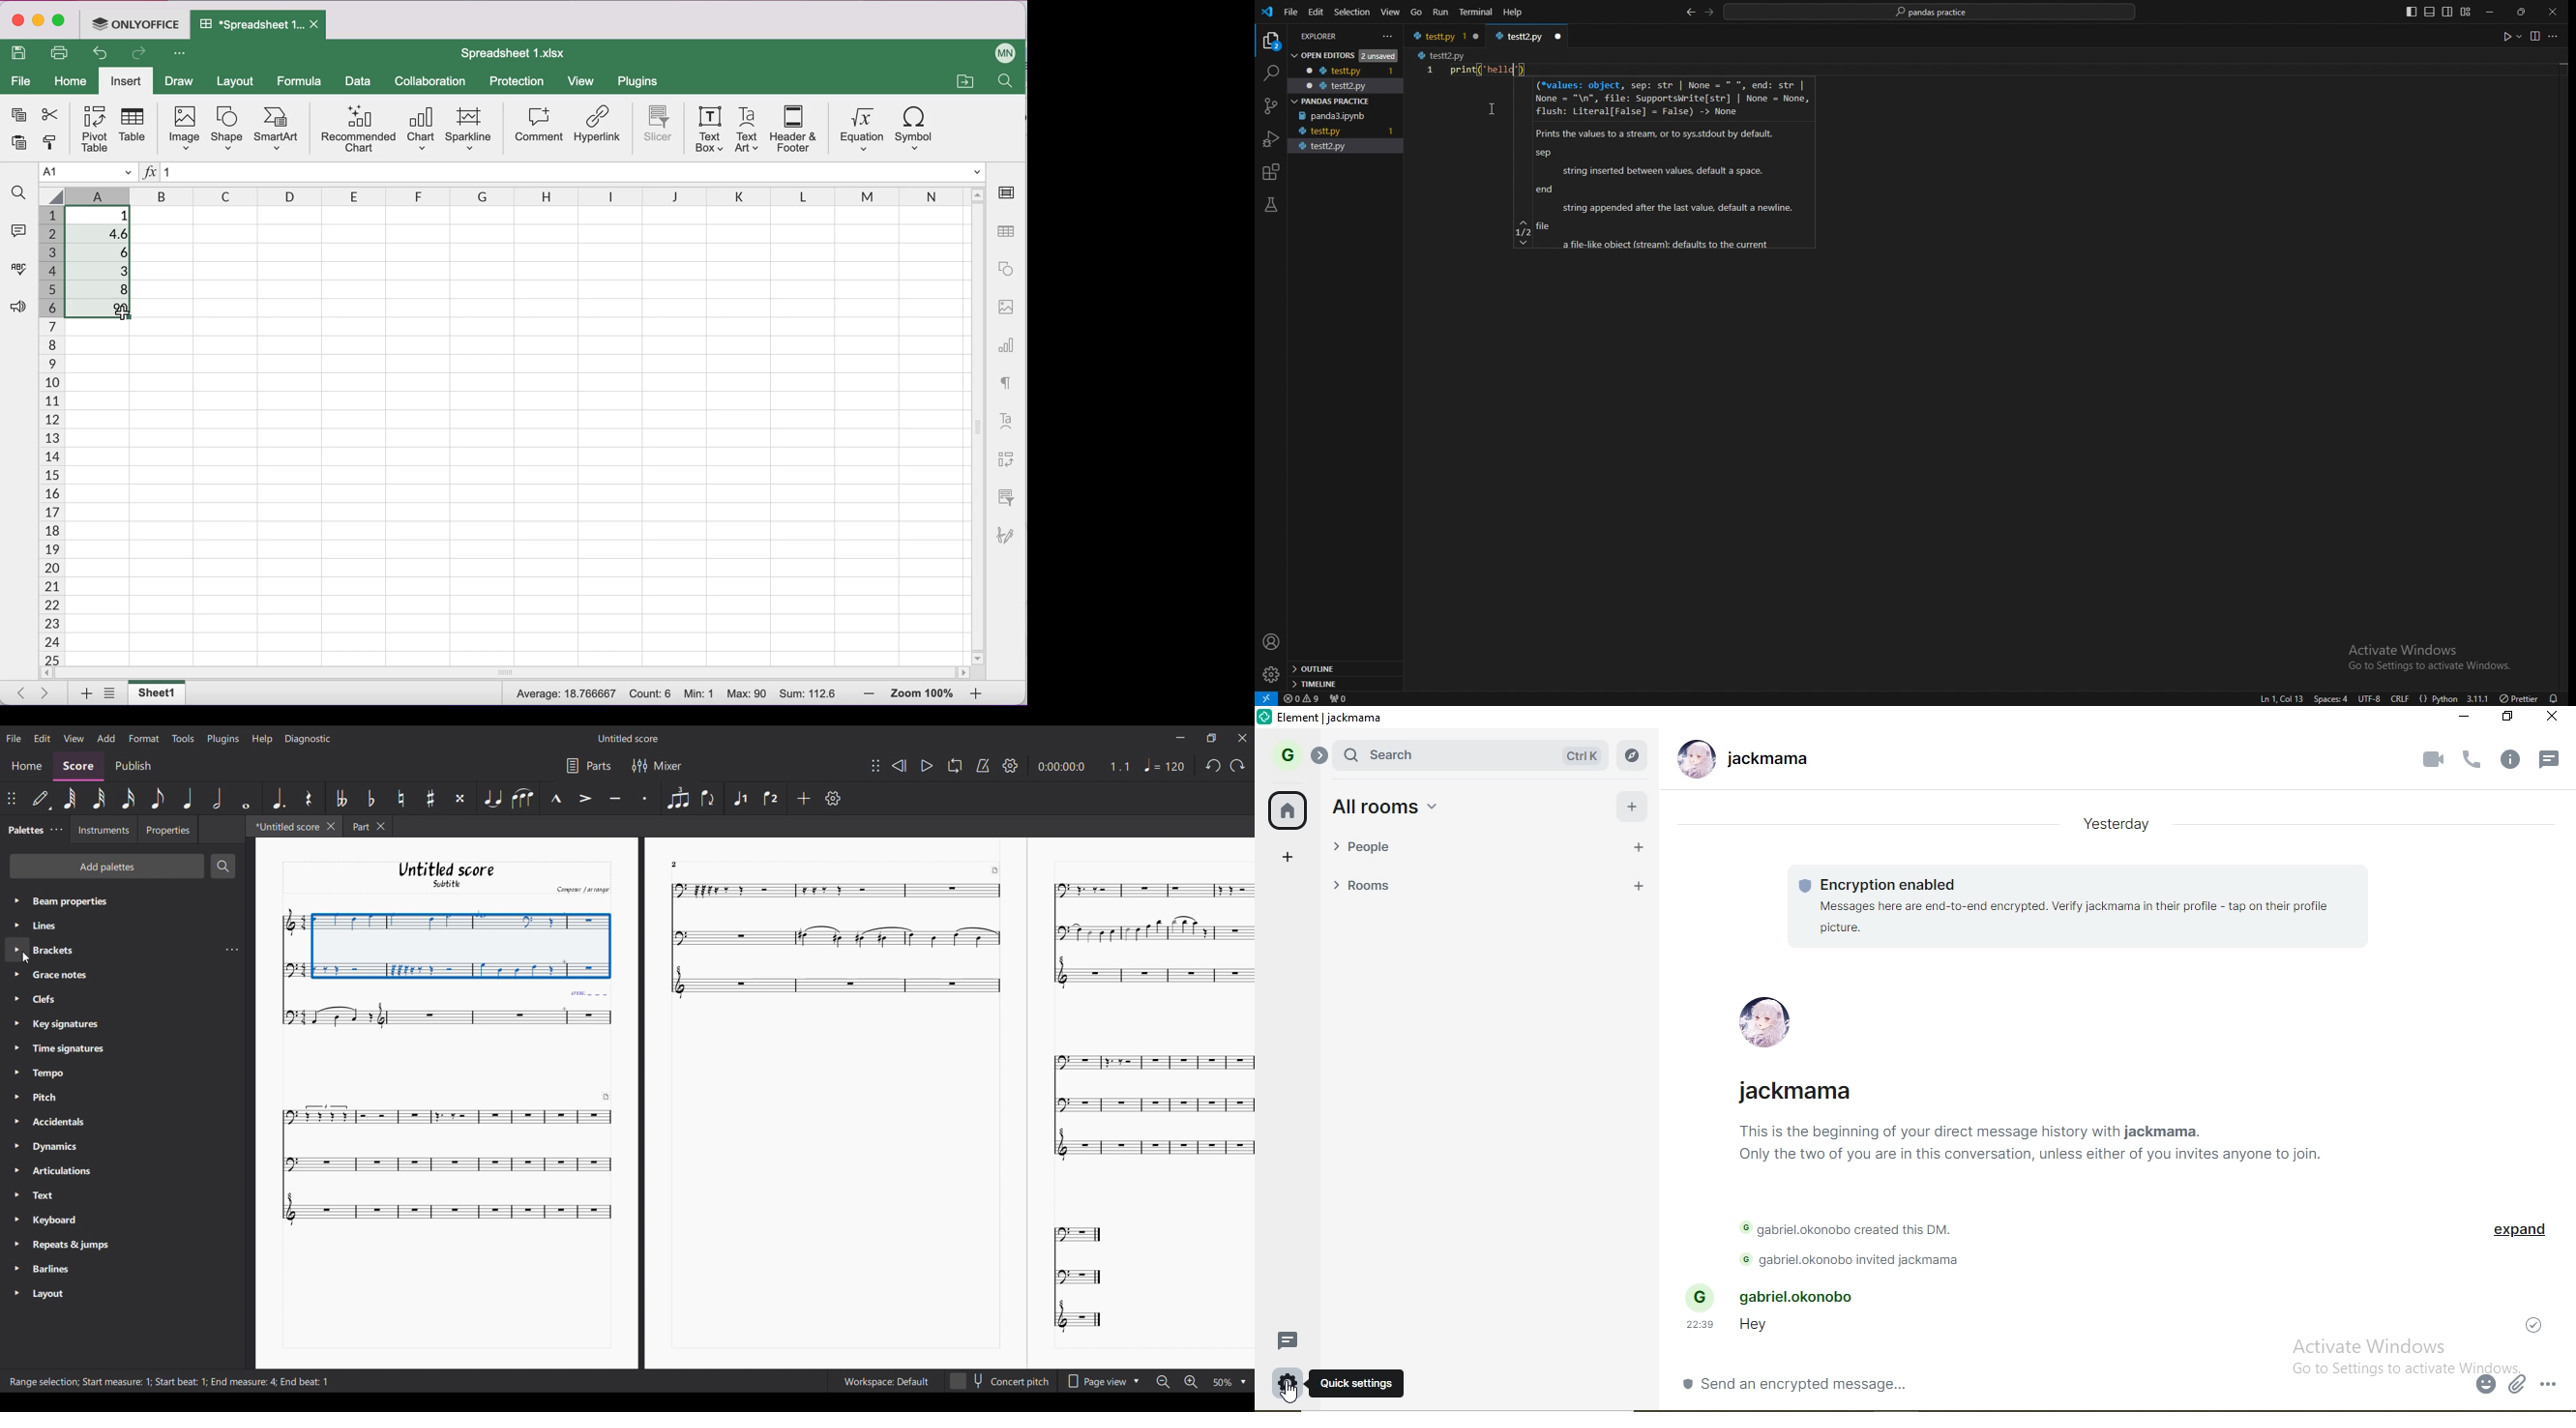 This screenshot has width=2576, height=1428. What do you see at coordinates (899, 765) in the screenshot?
I see `Rewind` at bounding box center [899, 765].